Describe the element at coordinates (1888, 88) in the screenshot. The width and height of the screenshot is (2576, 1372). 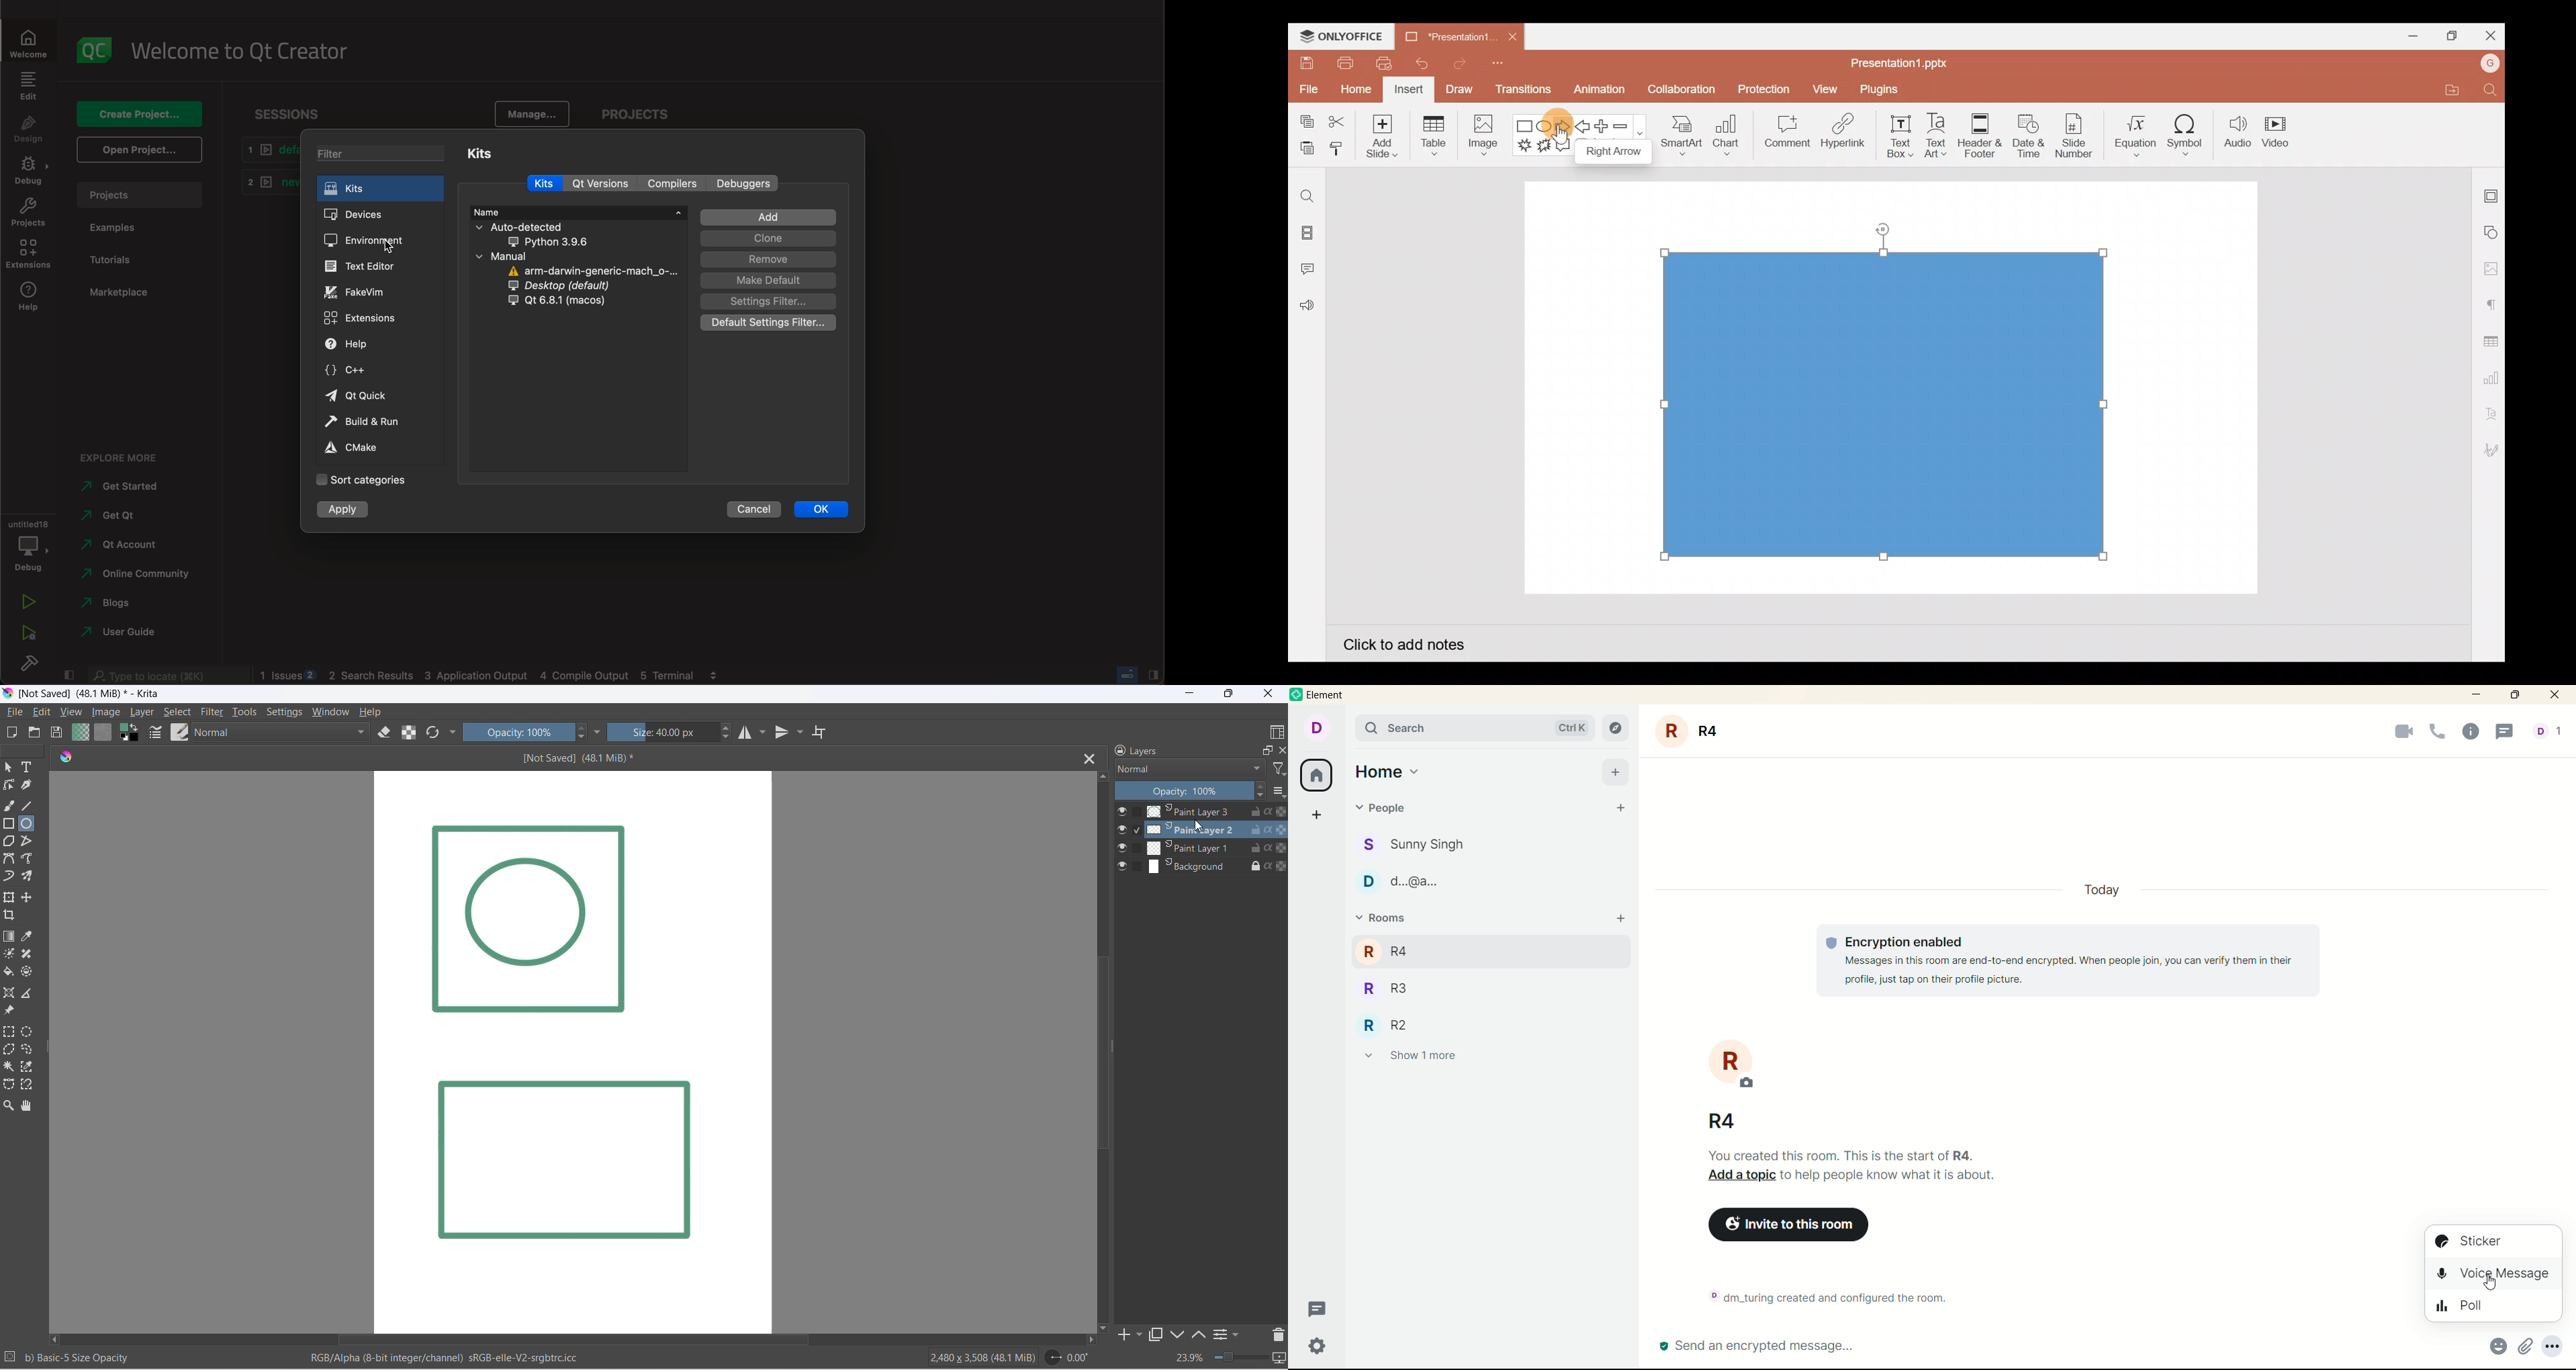
I see `Plugins` at that location.